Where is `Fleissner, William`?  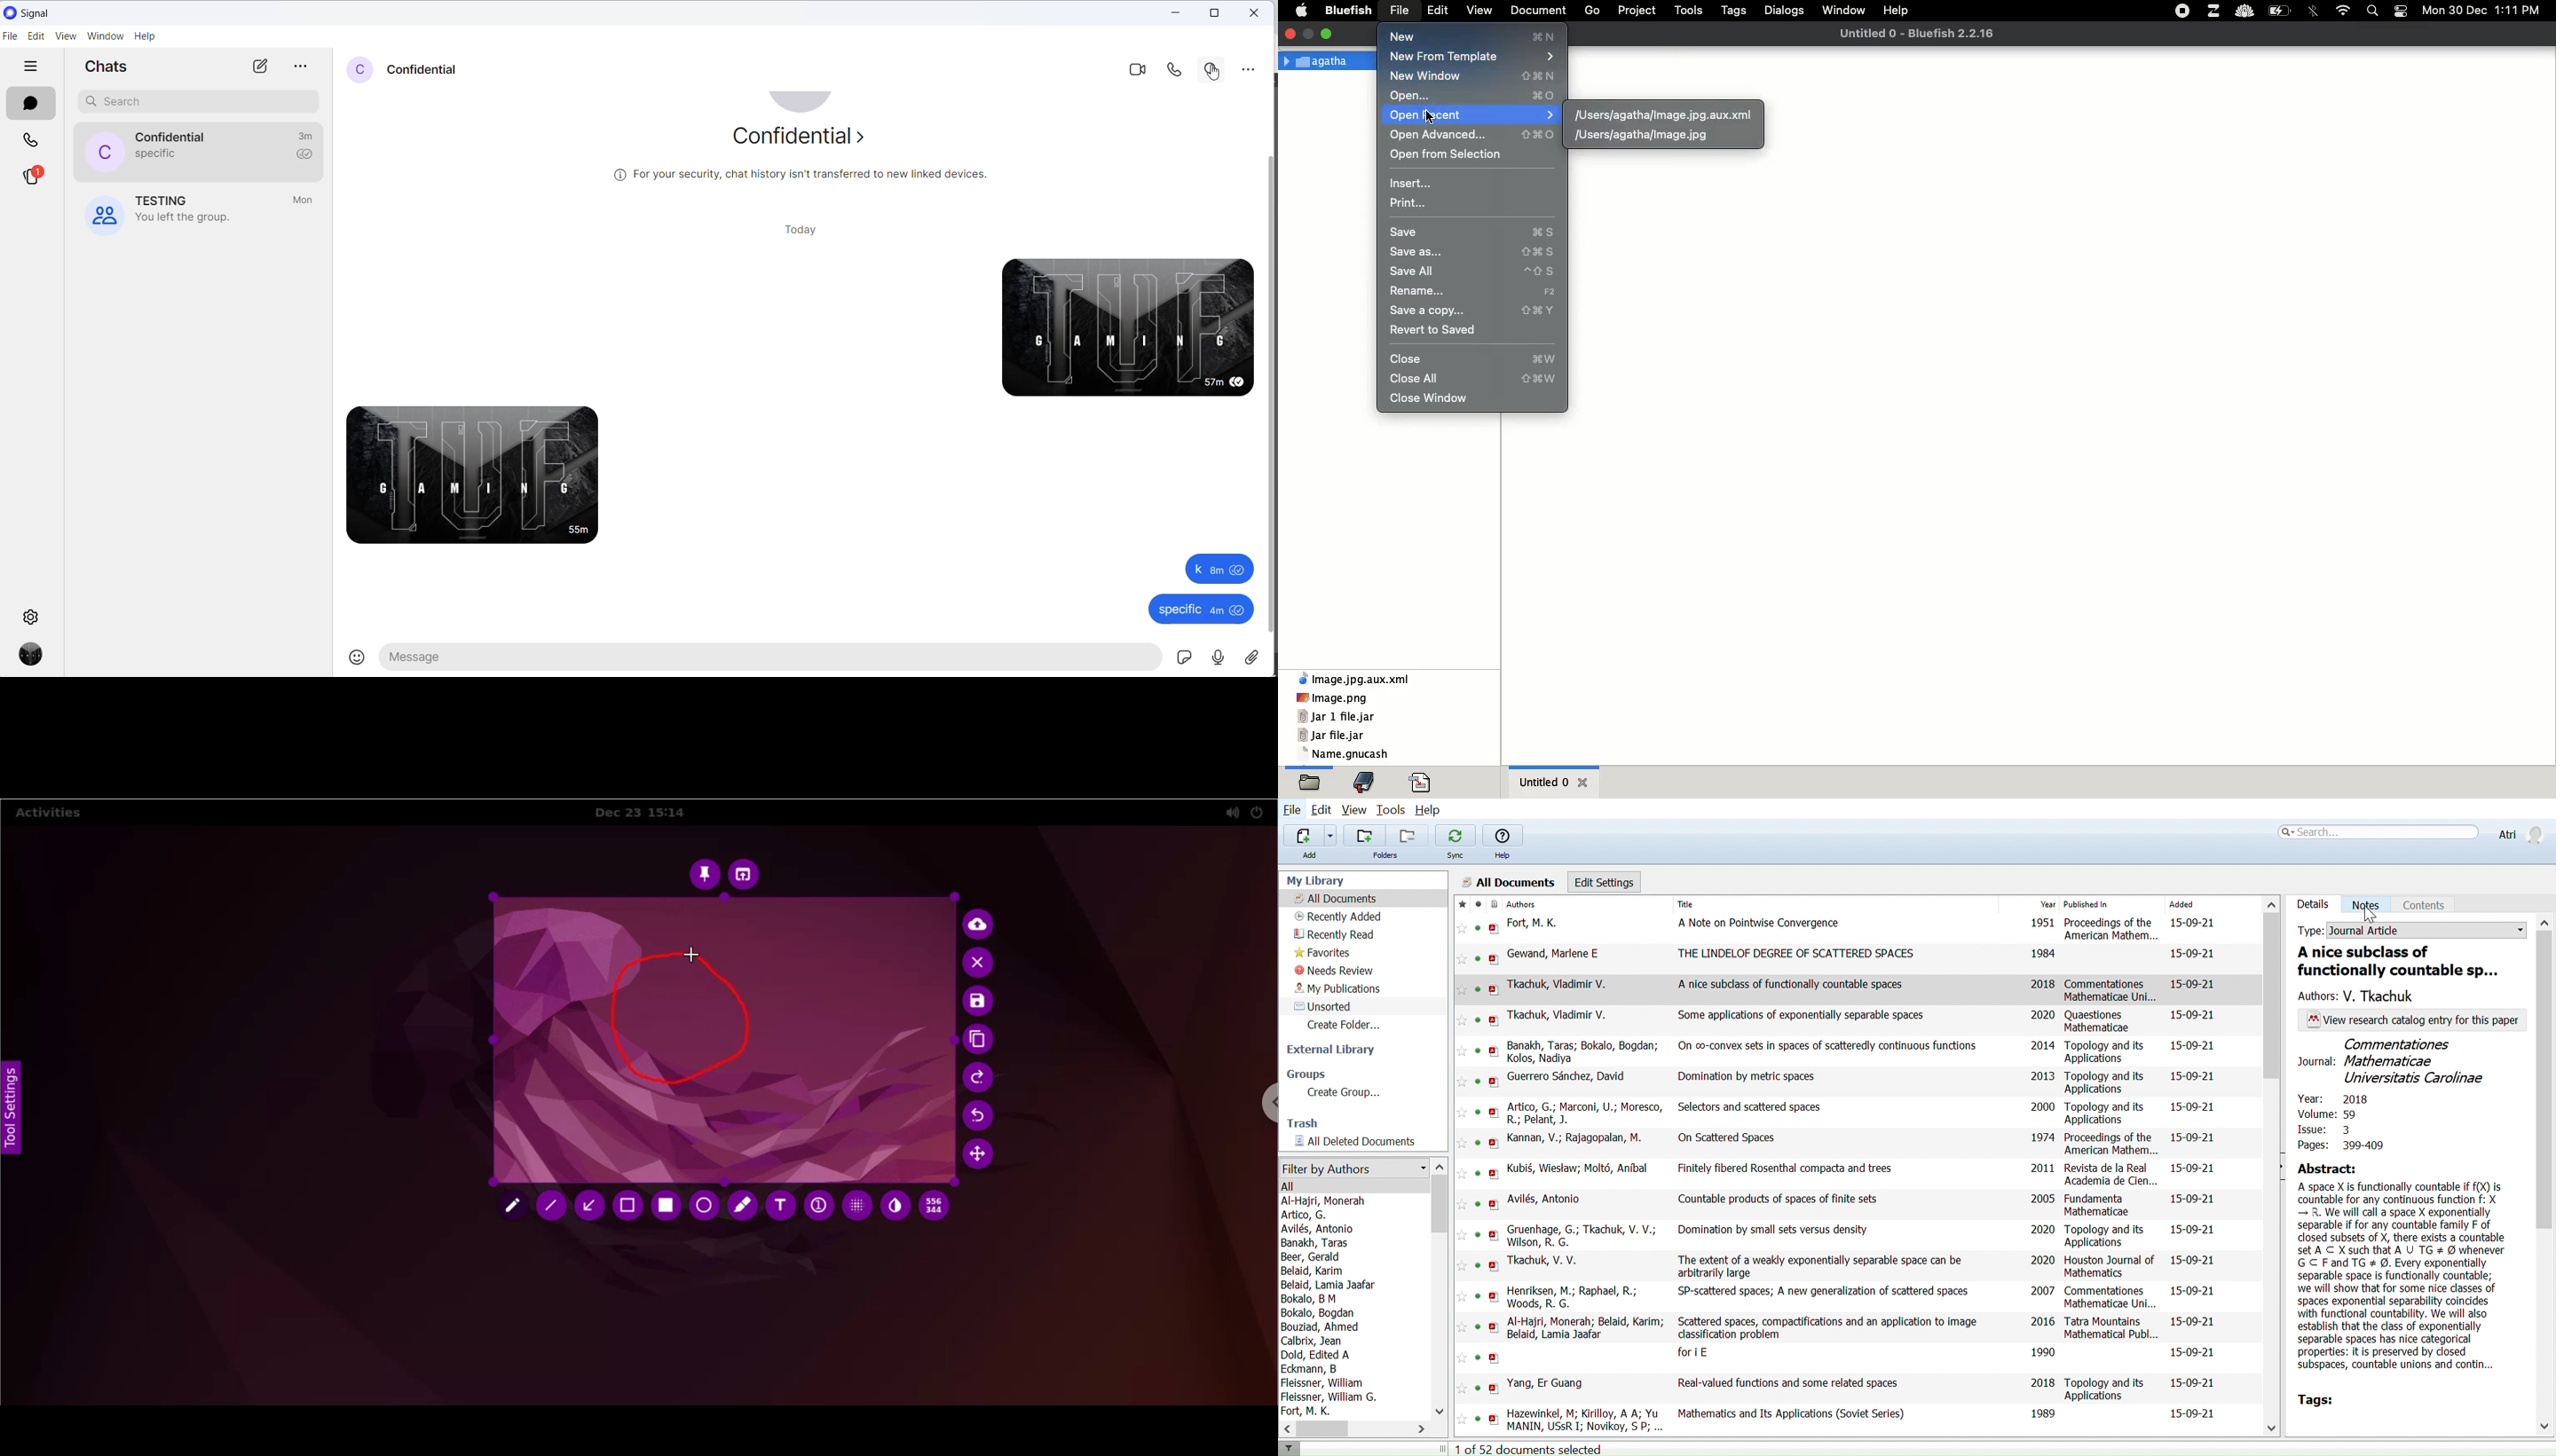
Fleissner, William is located at coordinates (1323, 1383).